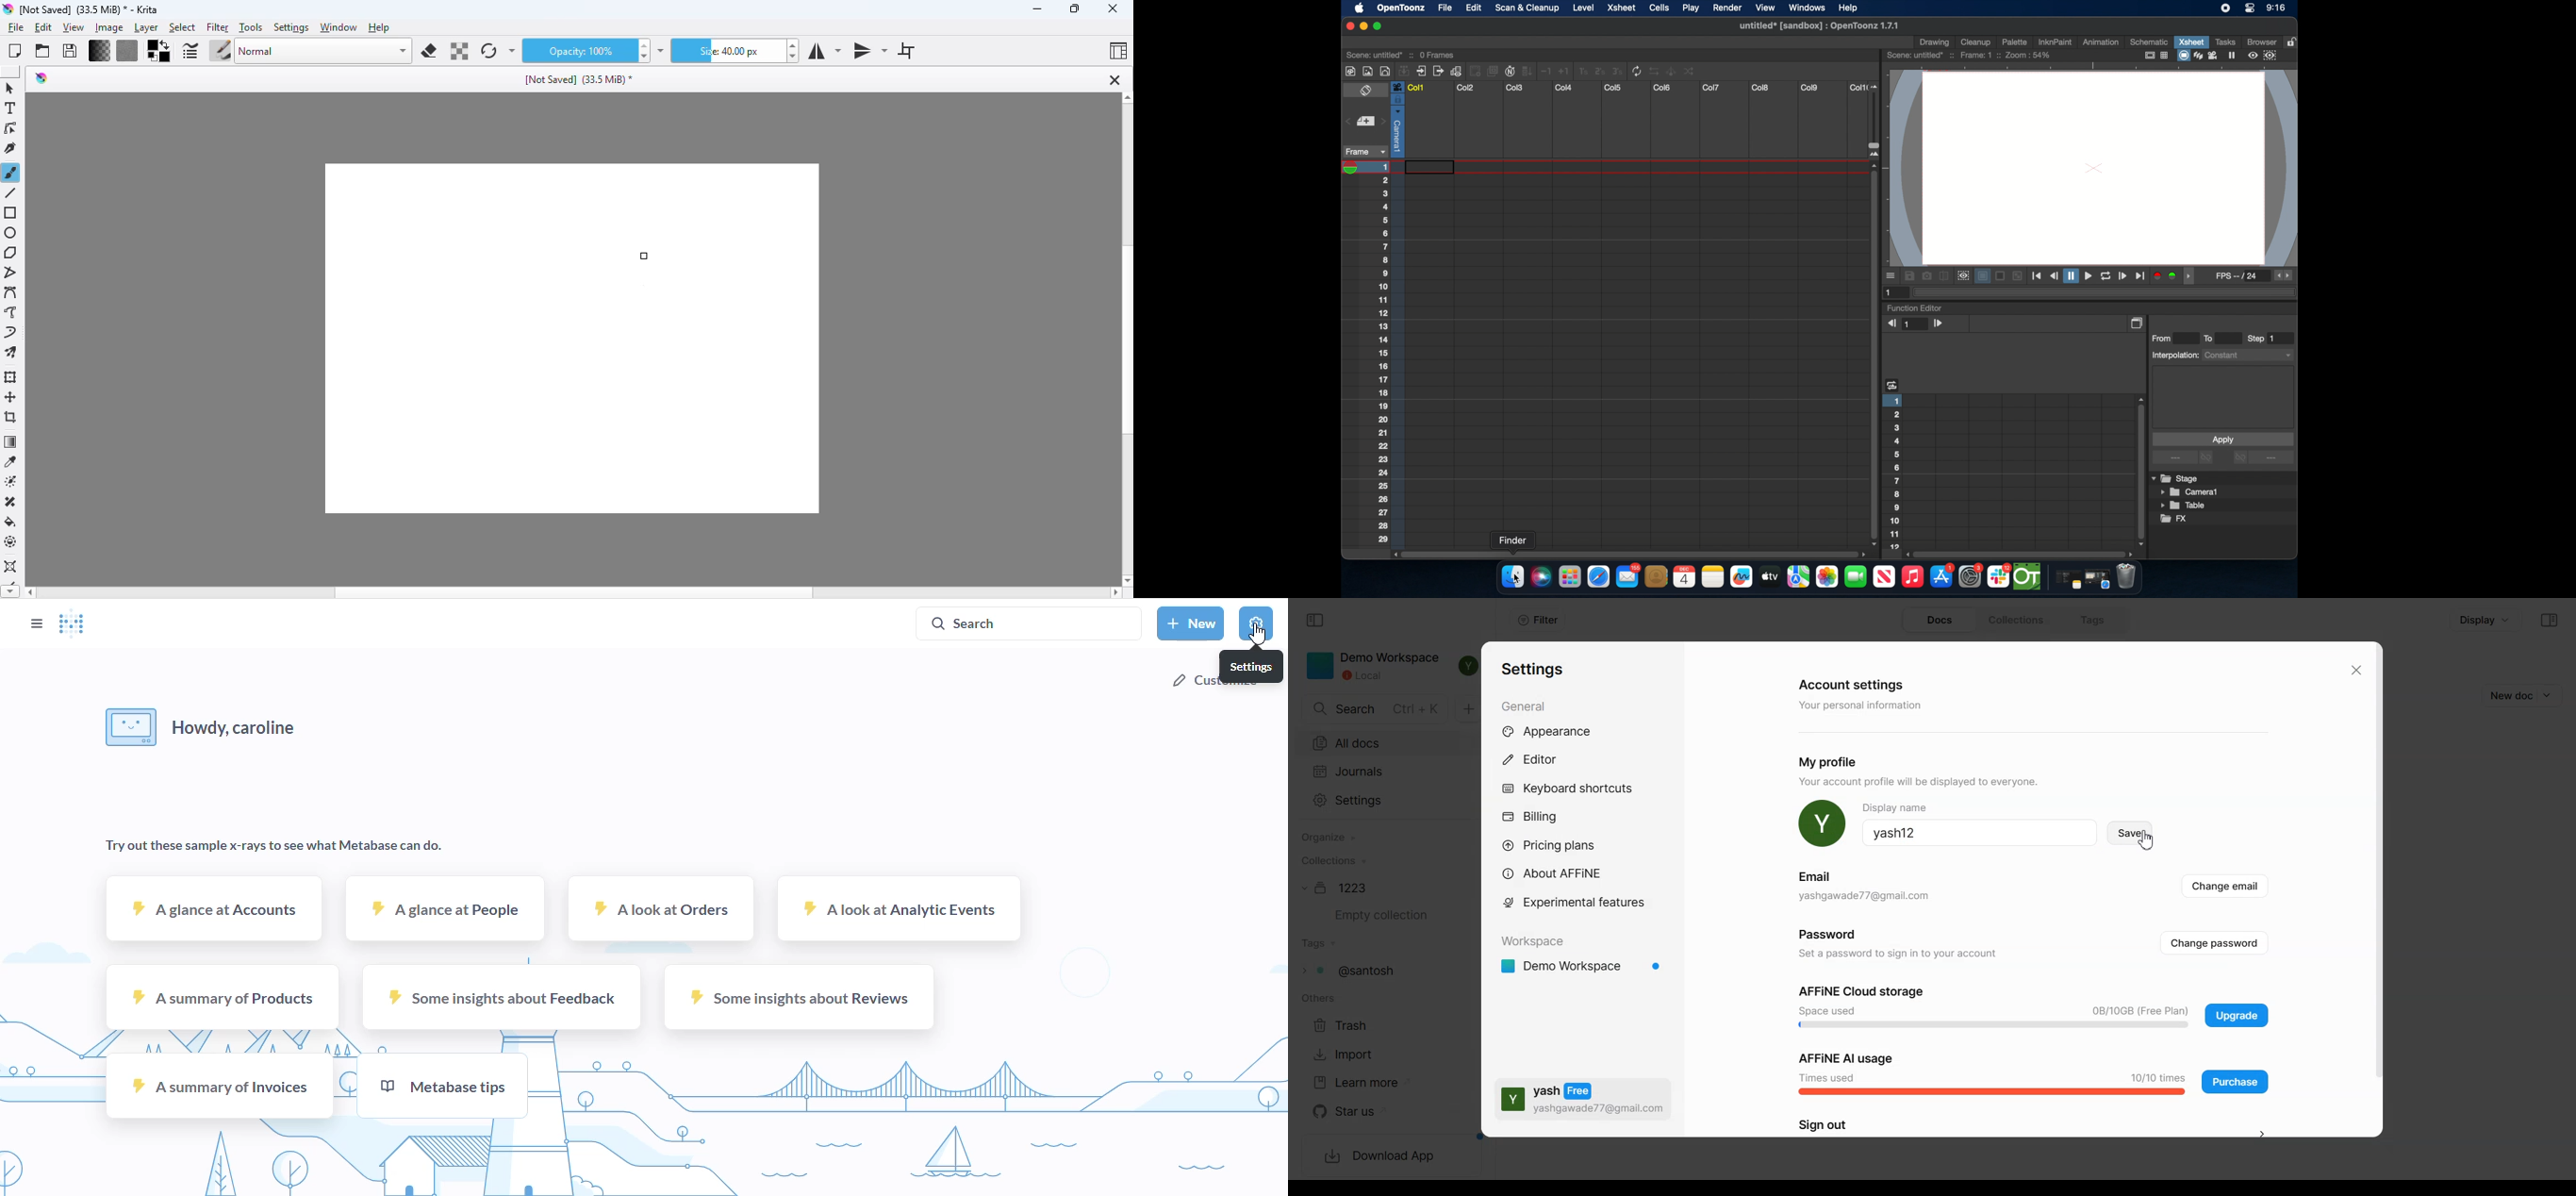  I want to click on a glance at people, so click(445, 910).